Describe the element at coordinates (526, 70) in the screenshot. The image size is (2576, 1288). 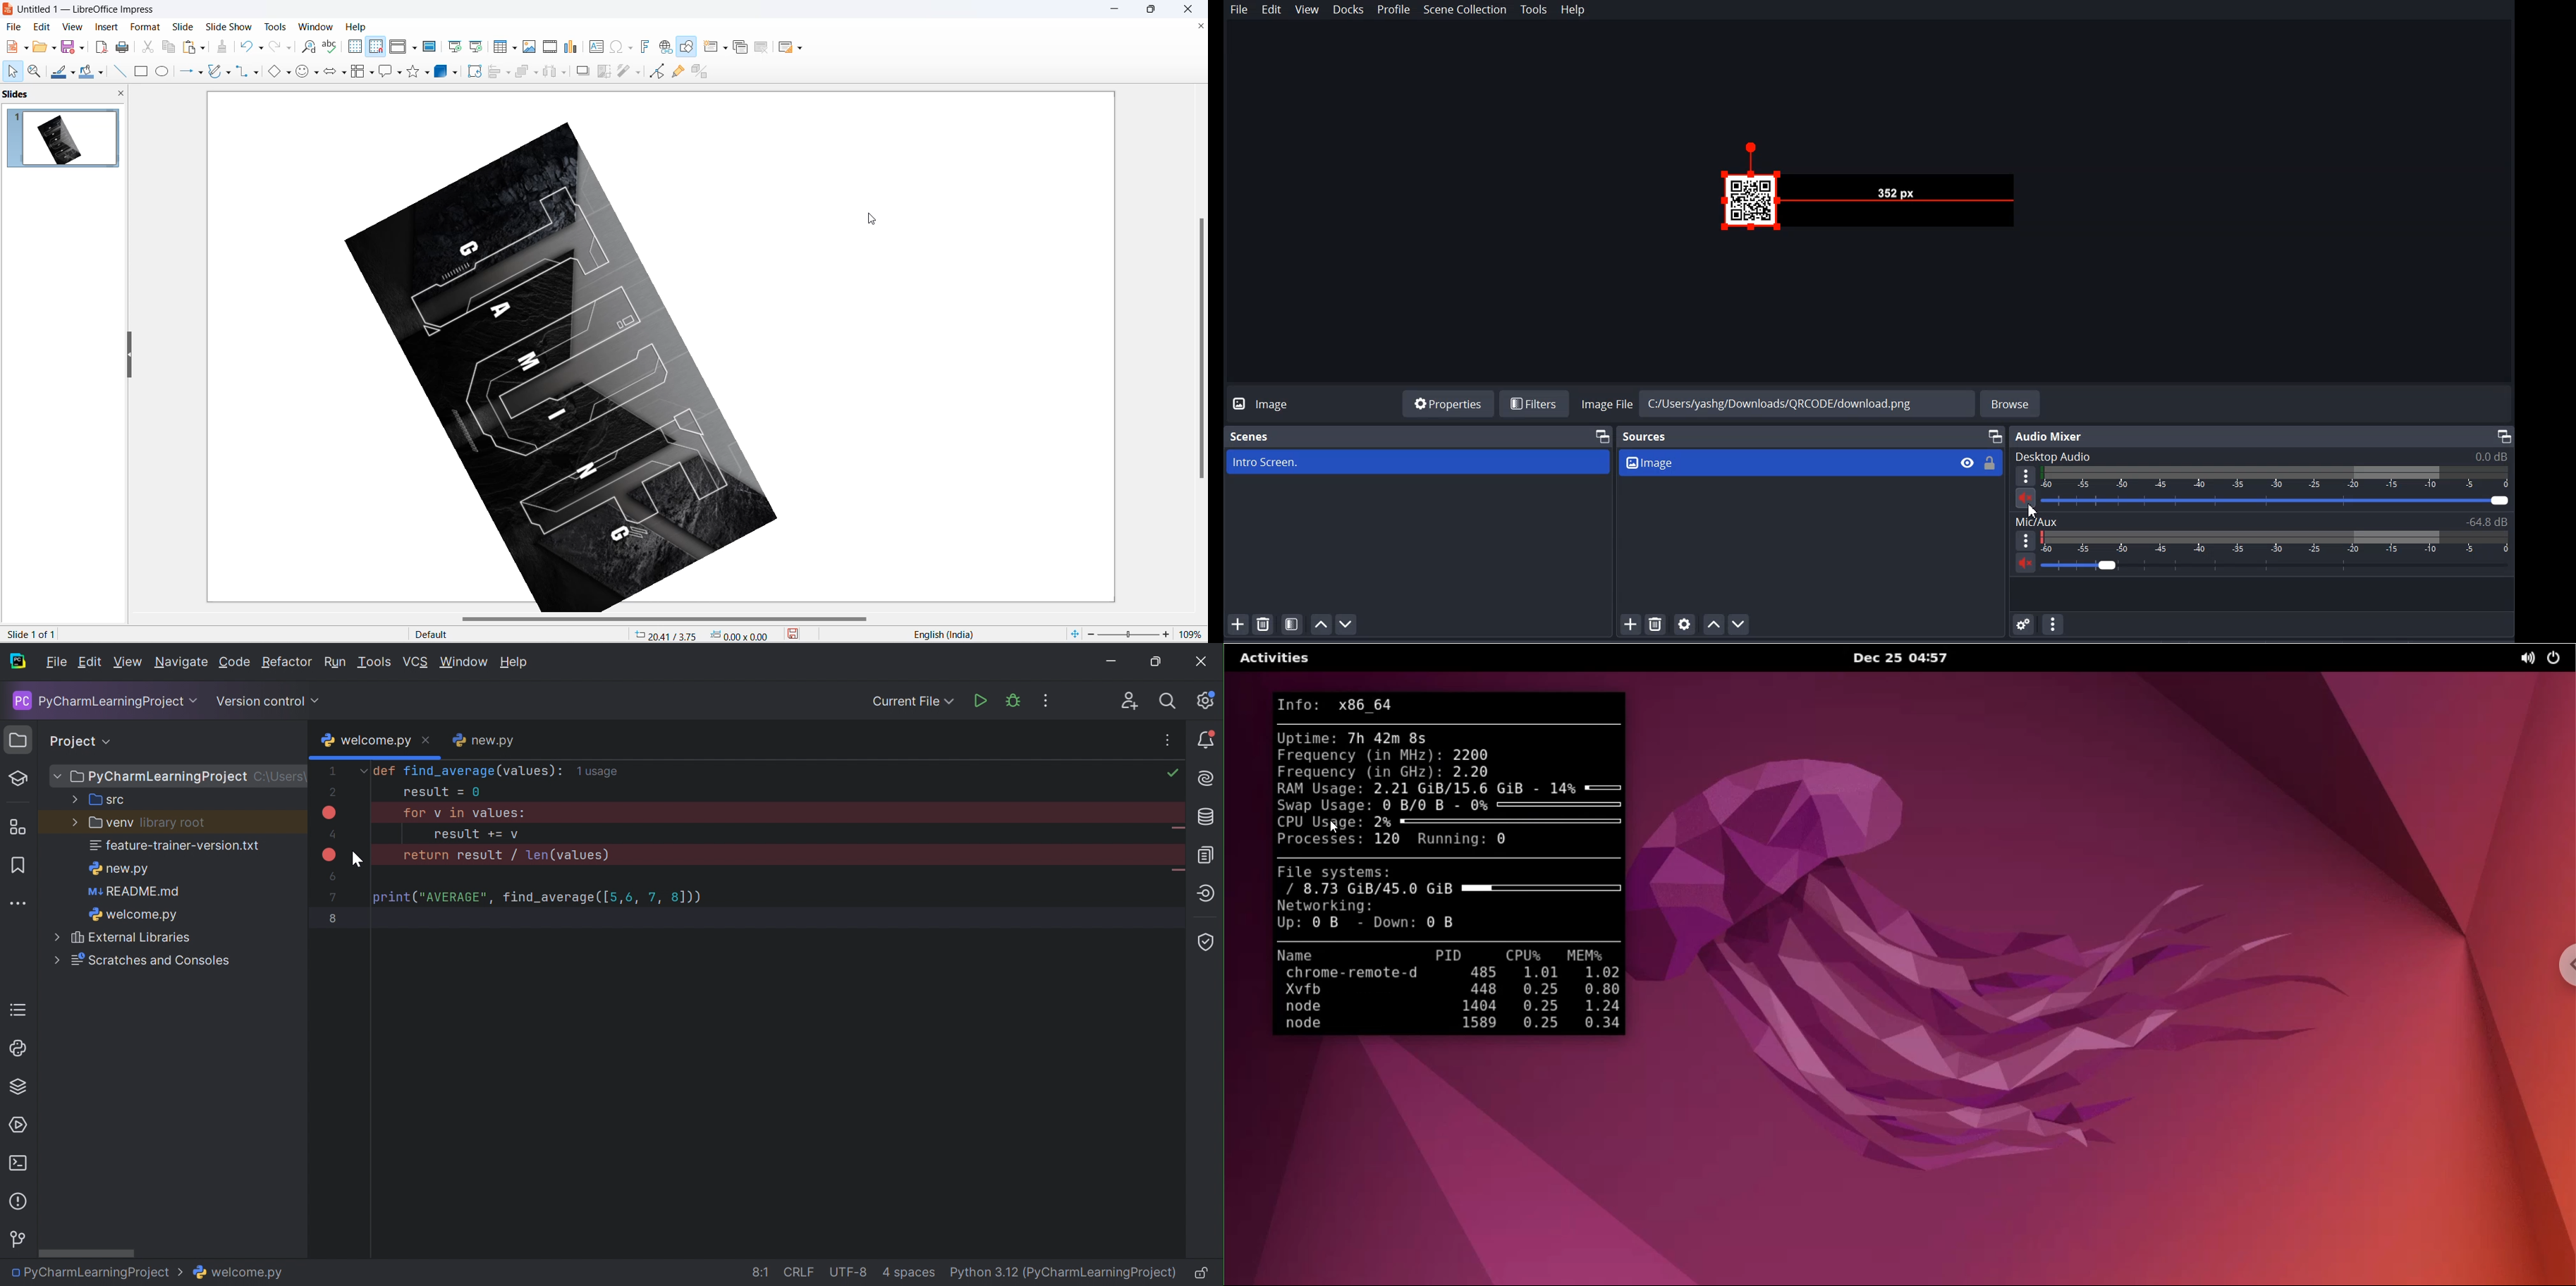
I see `arrange` at that location.